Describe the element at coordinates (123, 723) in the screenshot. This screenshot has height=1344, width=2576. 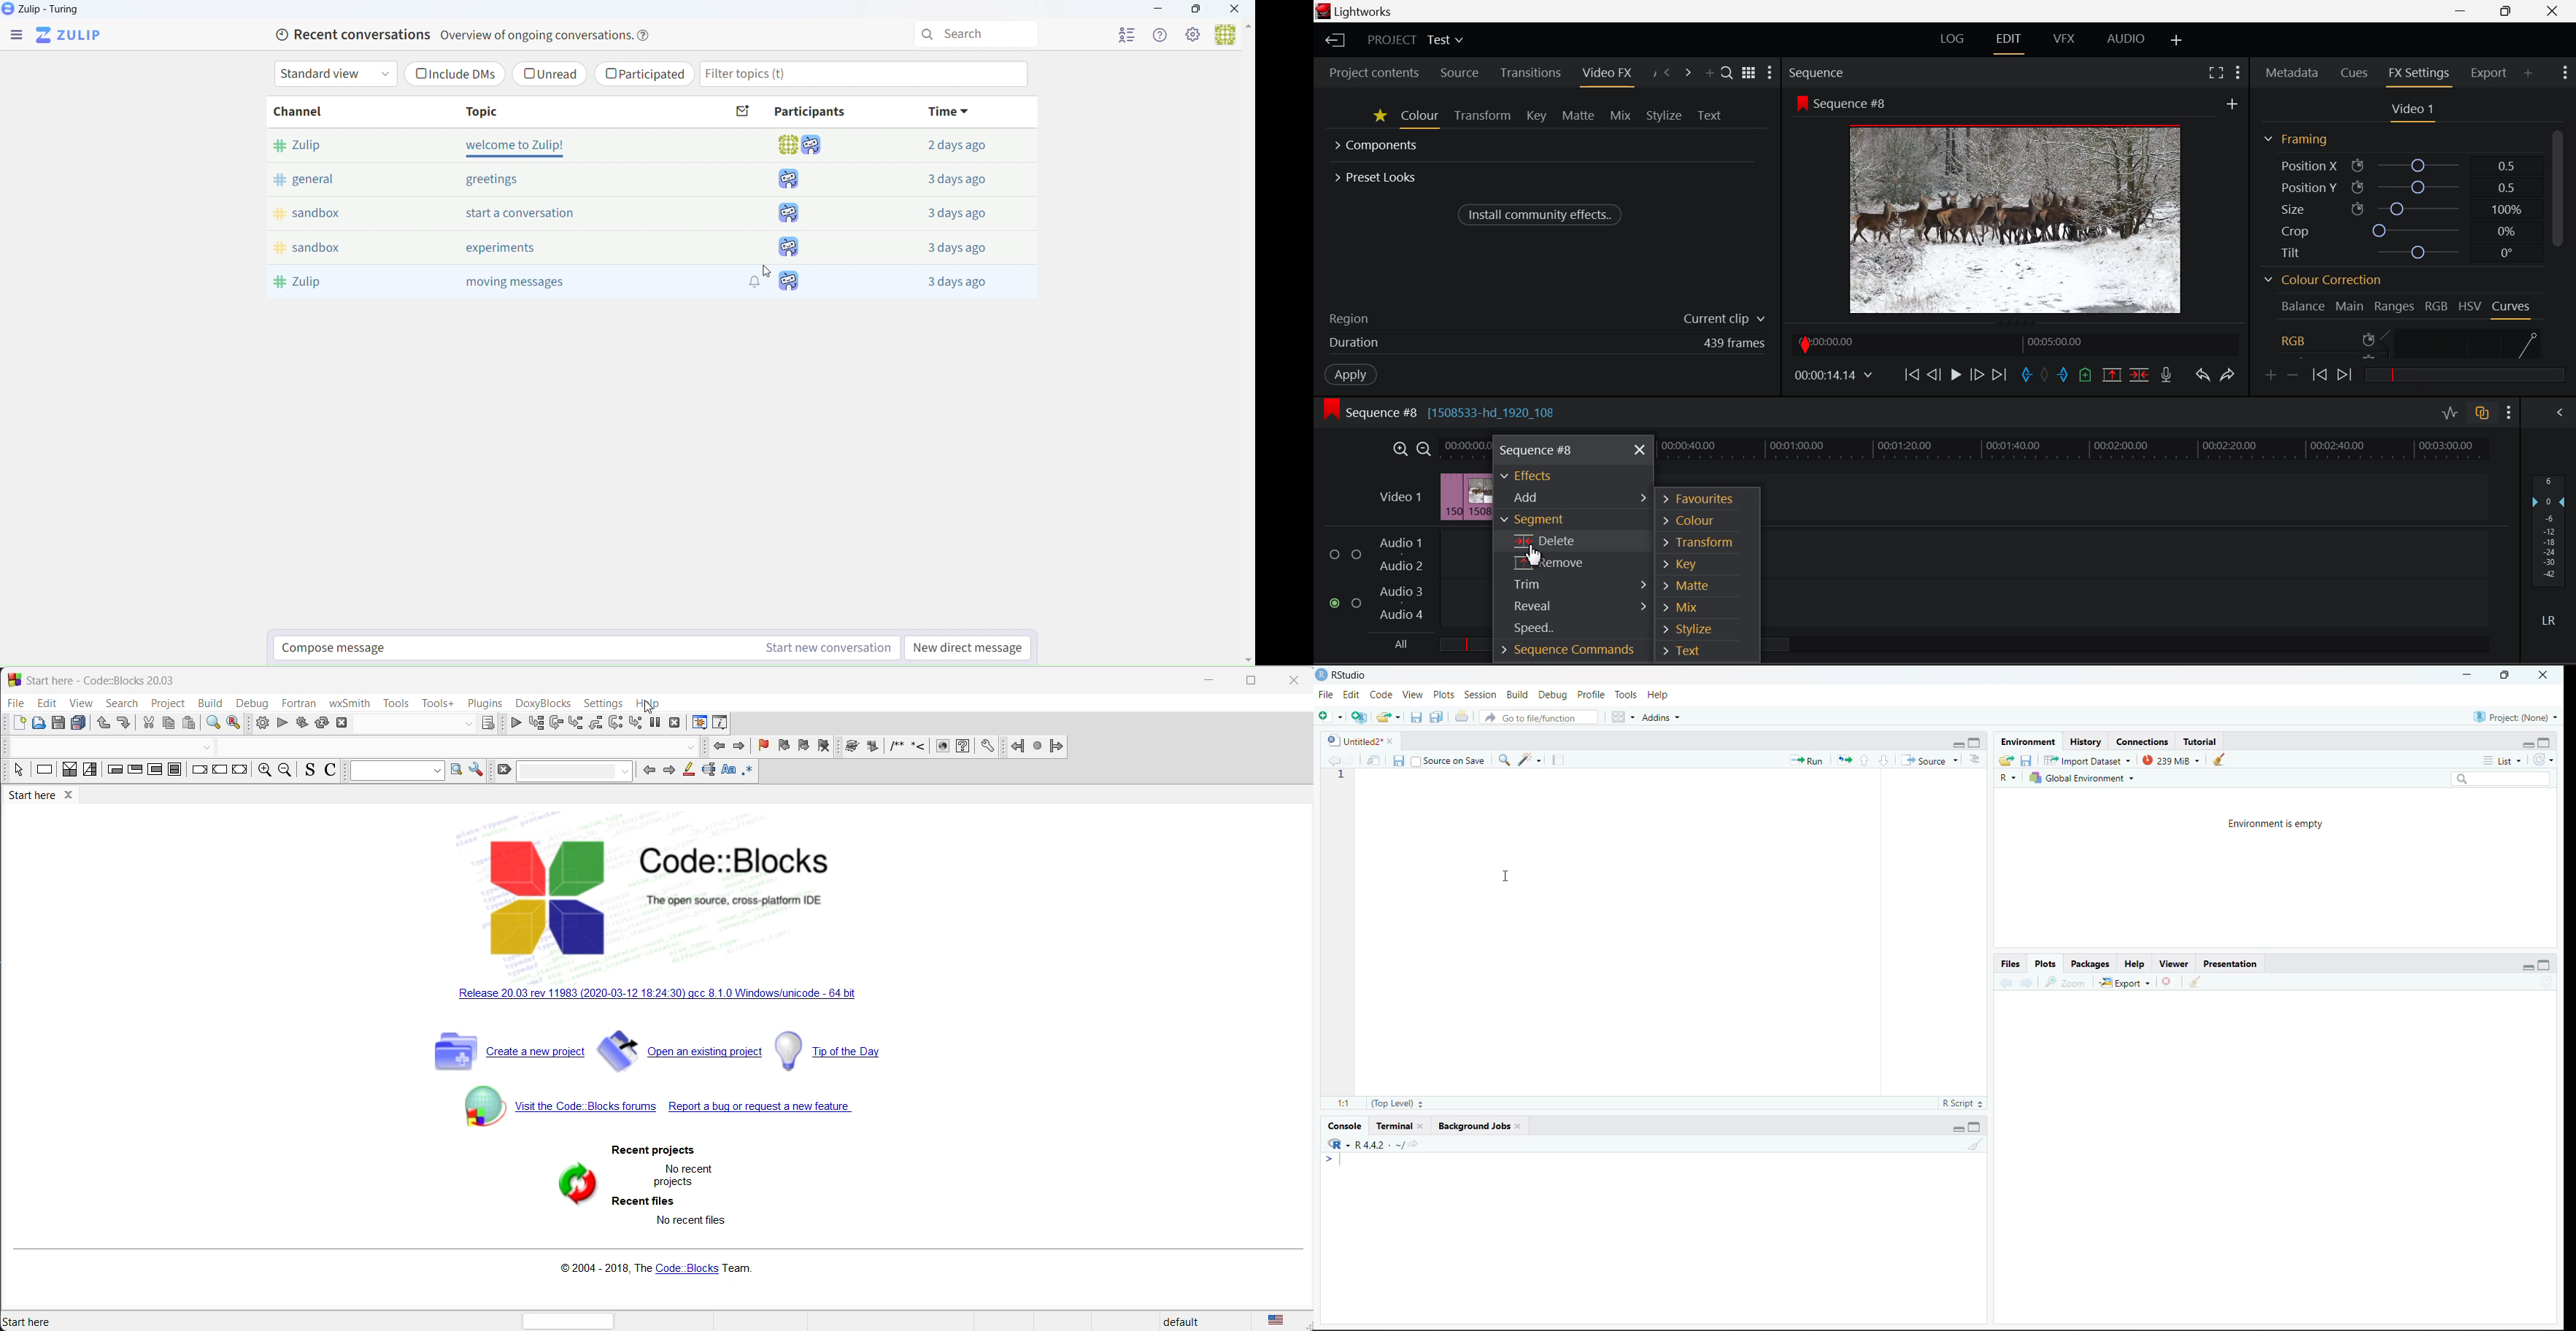
I see `redo` at that location.